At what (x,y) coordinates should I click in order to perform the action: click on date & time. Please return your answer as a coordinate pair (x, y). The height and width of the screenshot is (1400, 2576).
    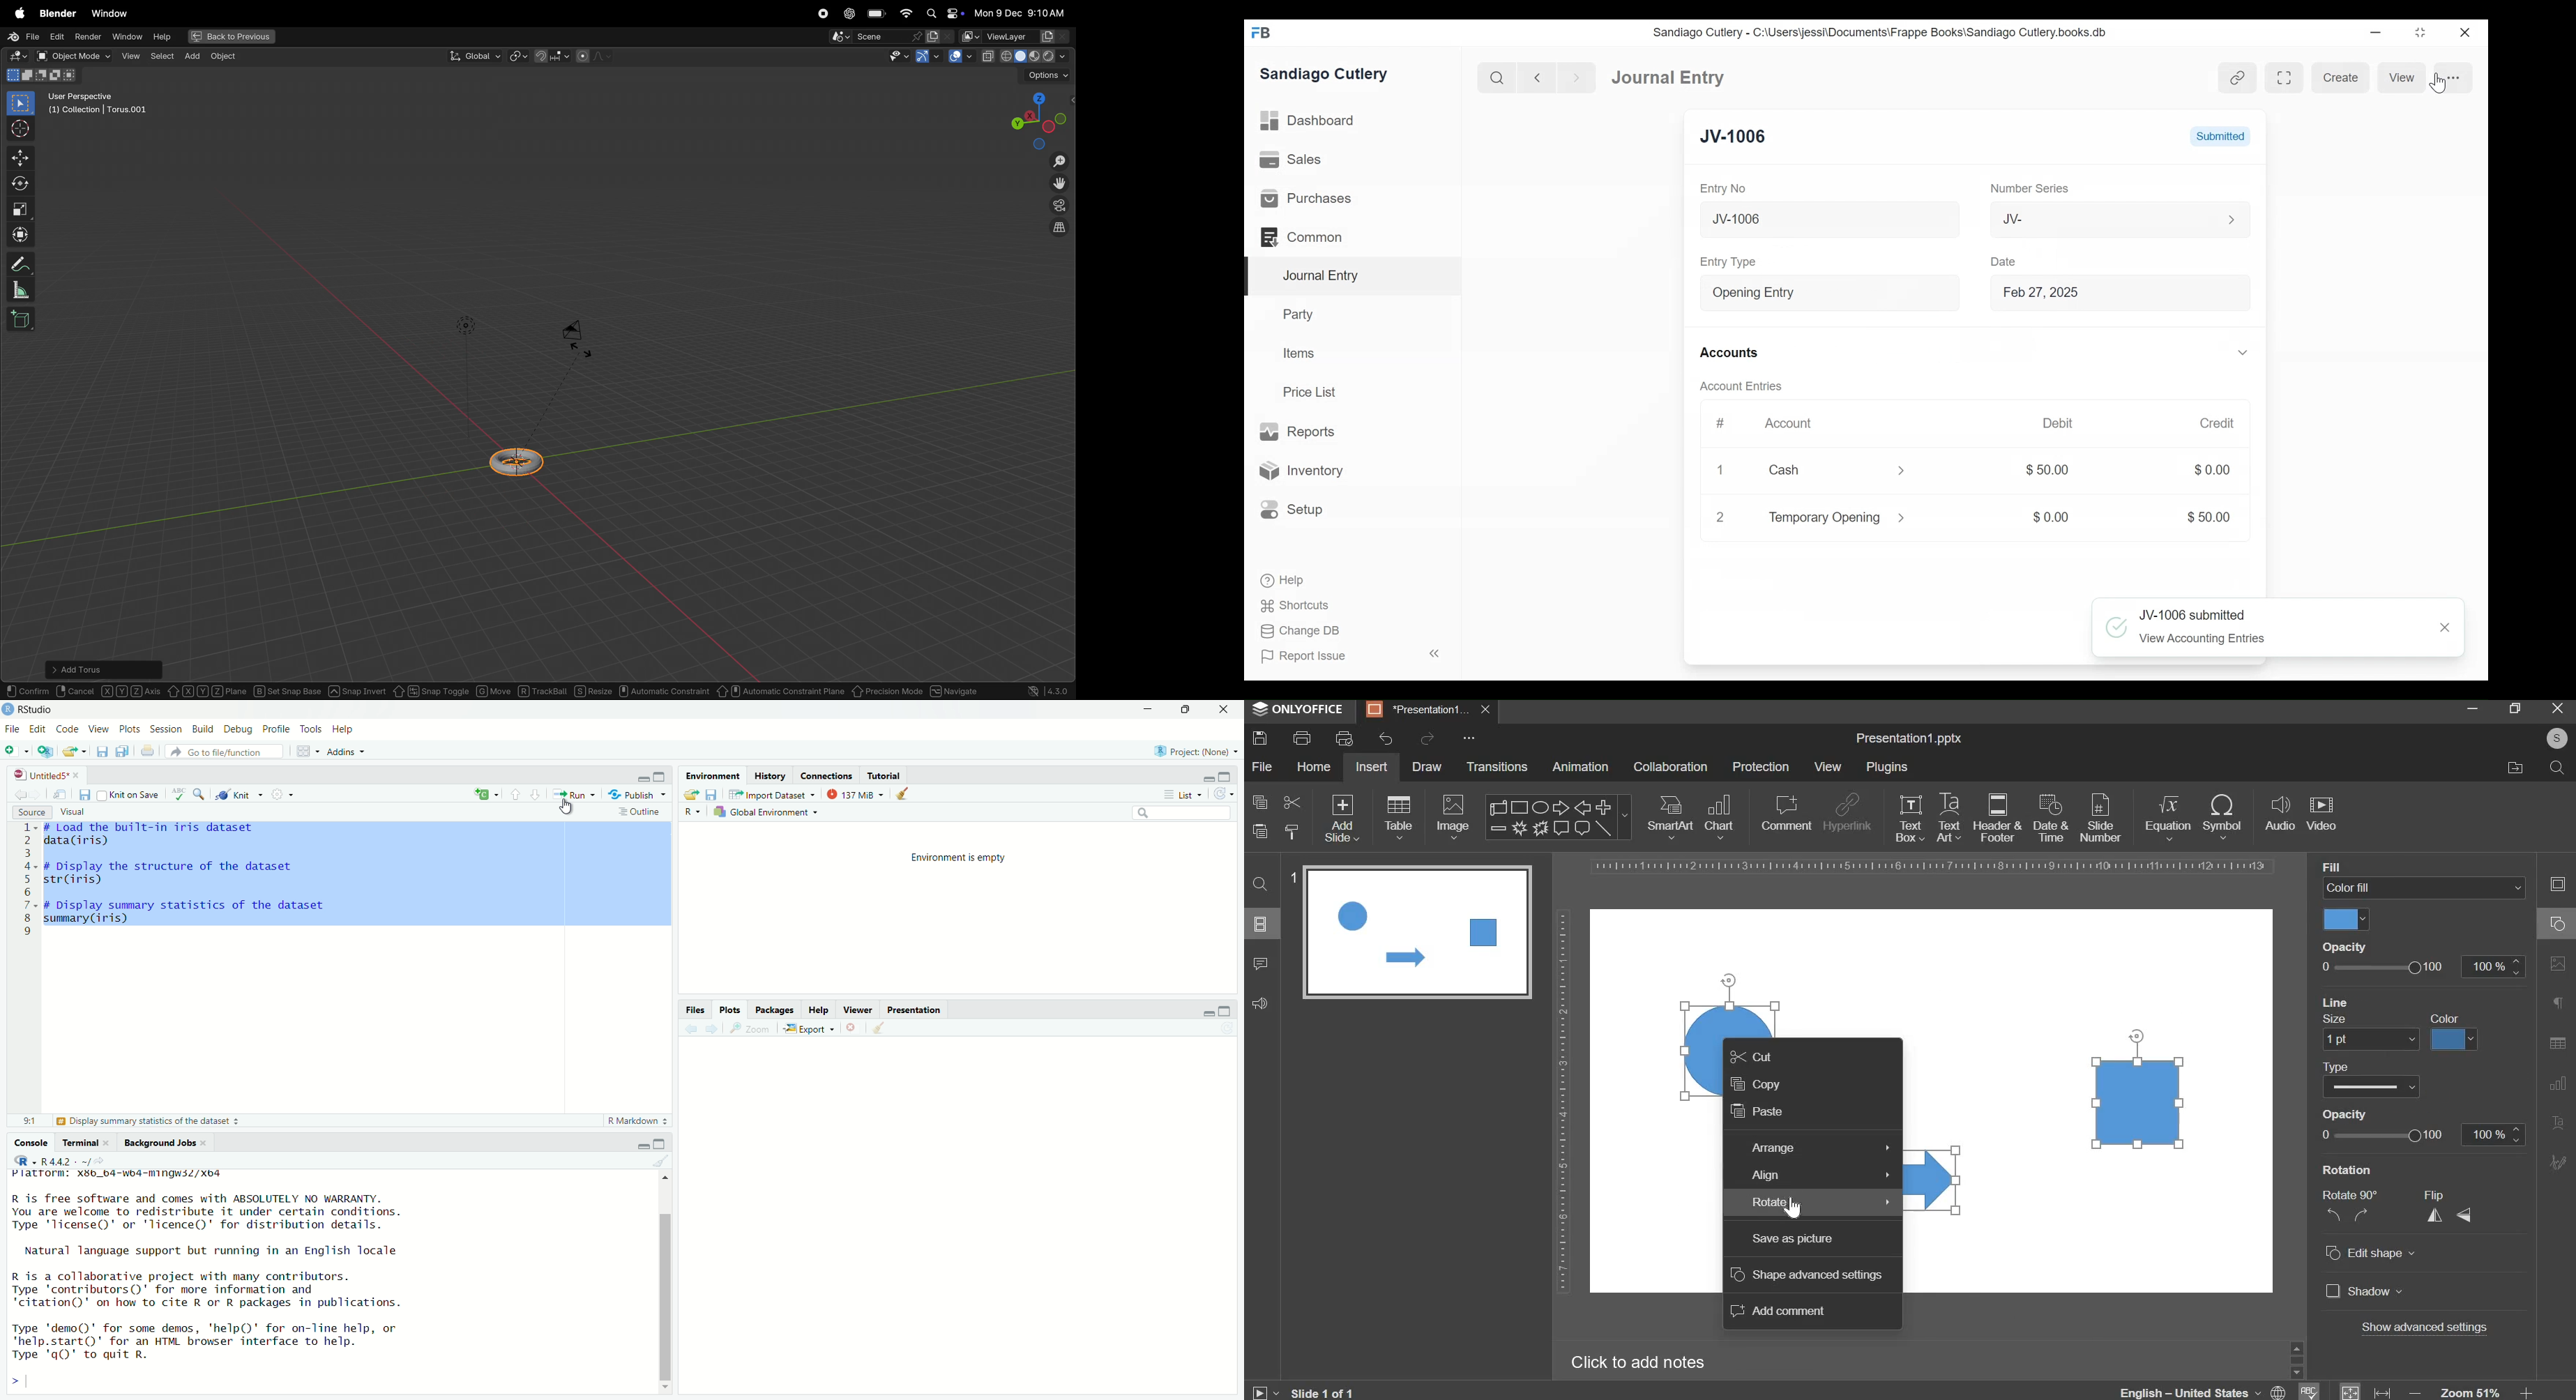
    Looking at the image, I should click on (2051, 818).